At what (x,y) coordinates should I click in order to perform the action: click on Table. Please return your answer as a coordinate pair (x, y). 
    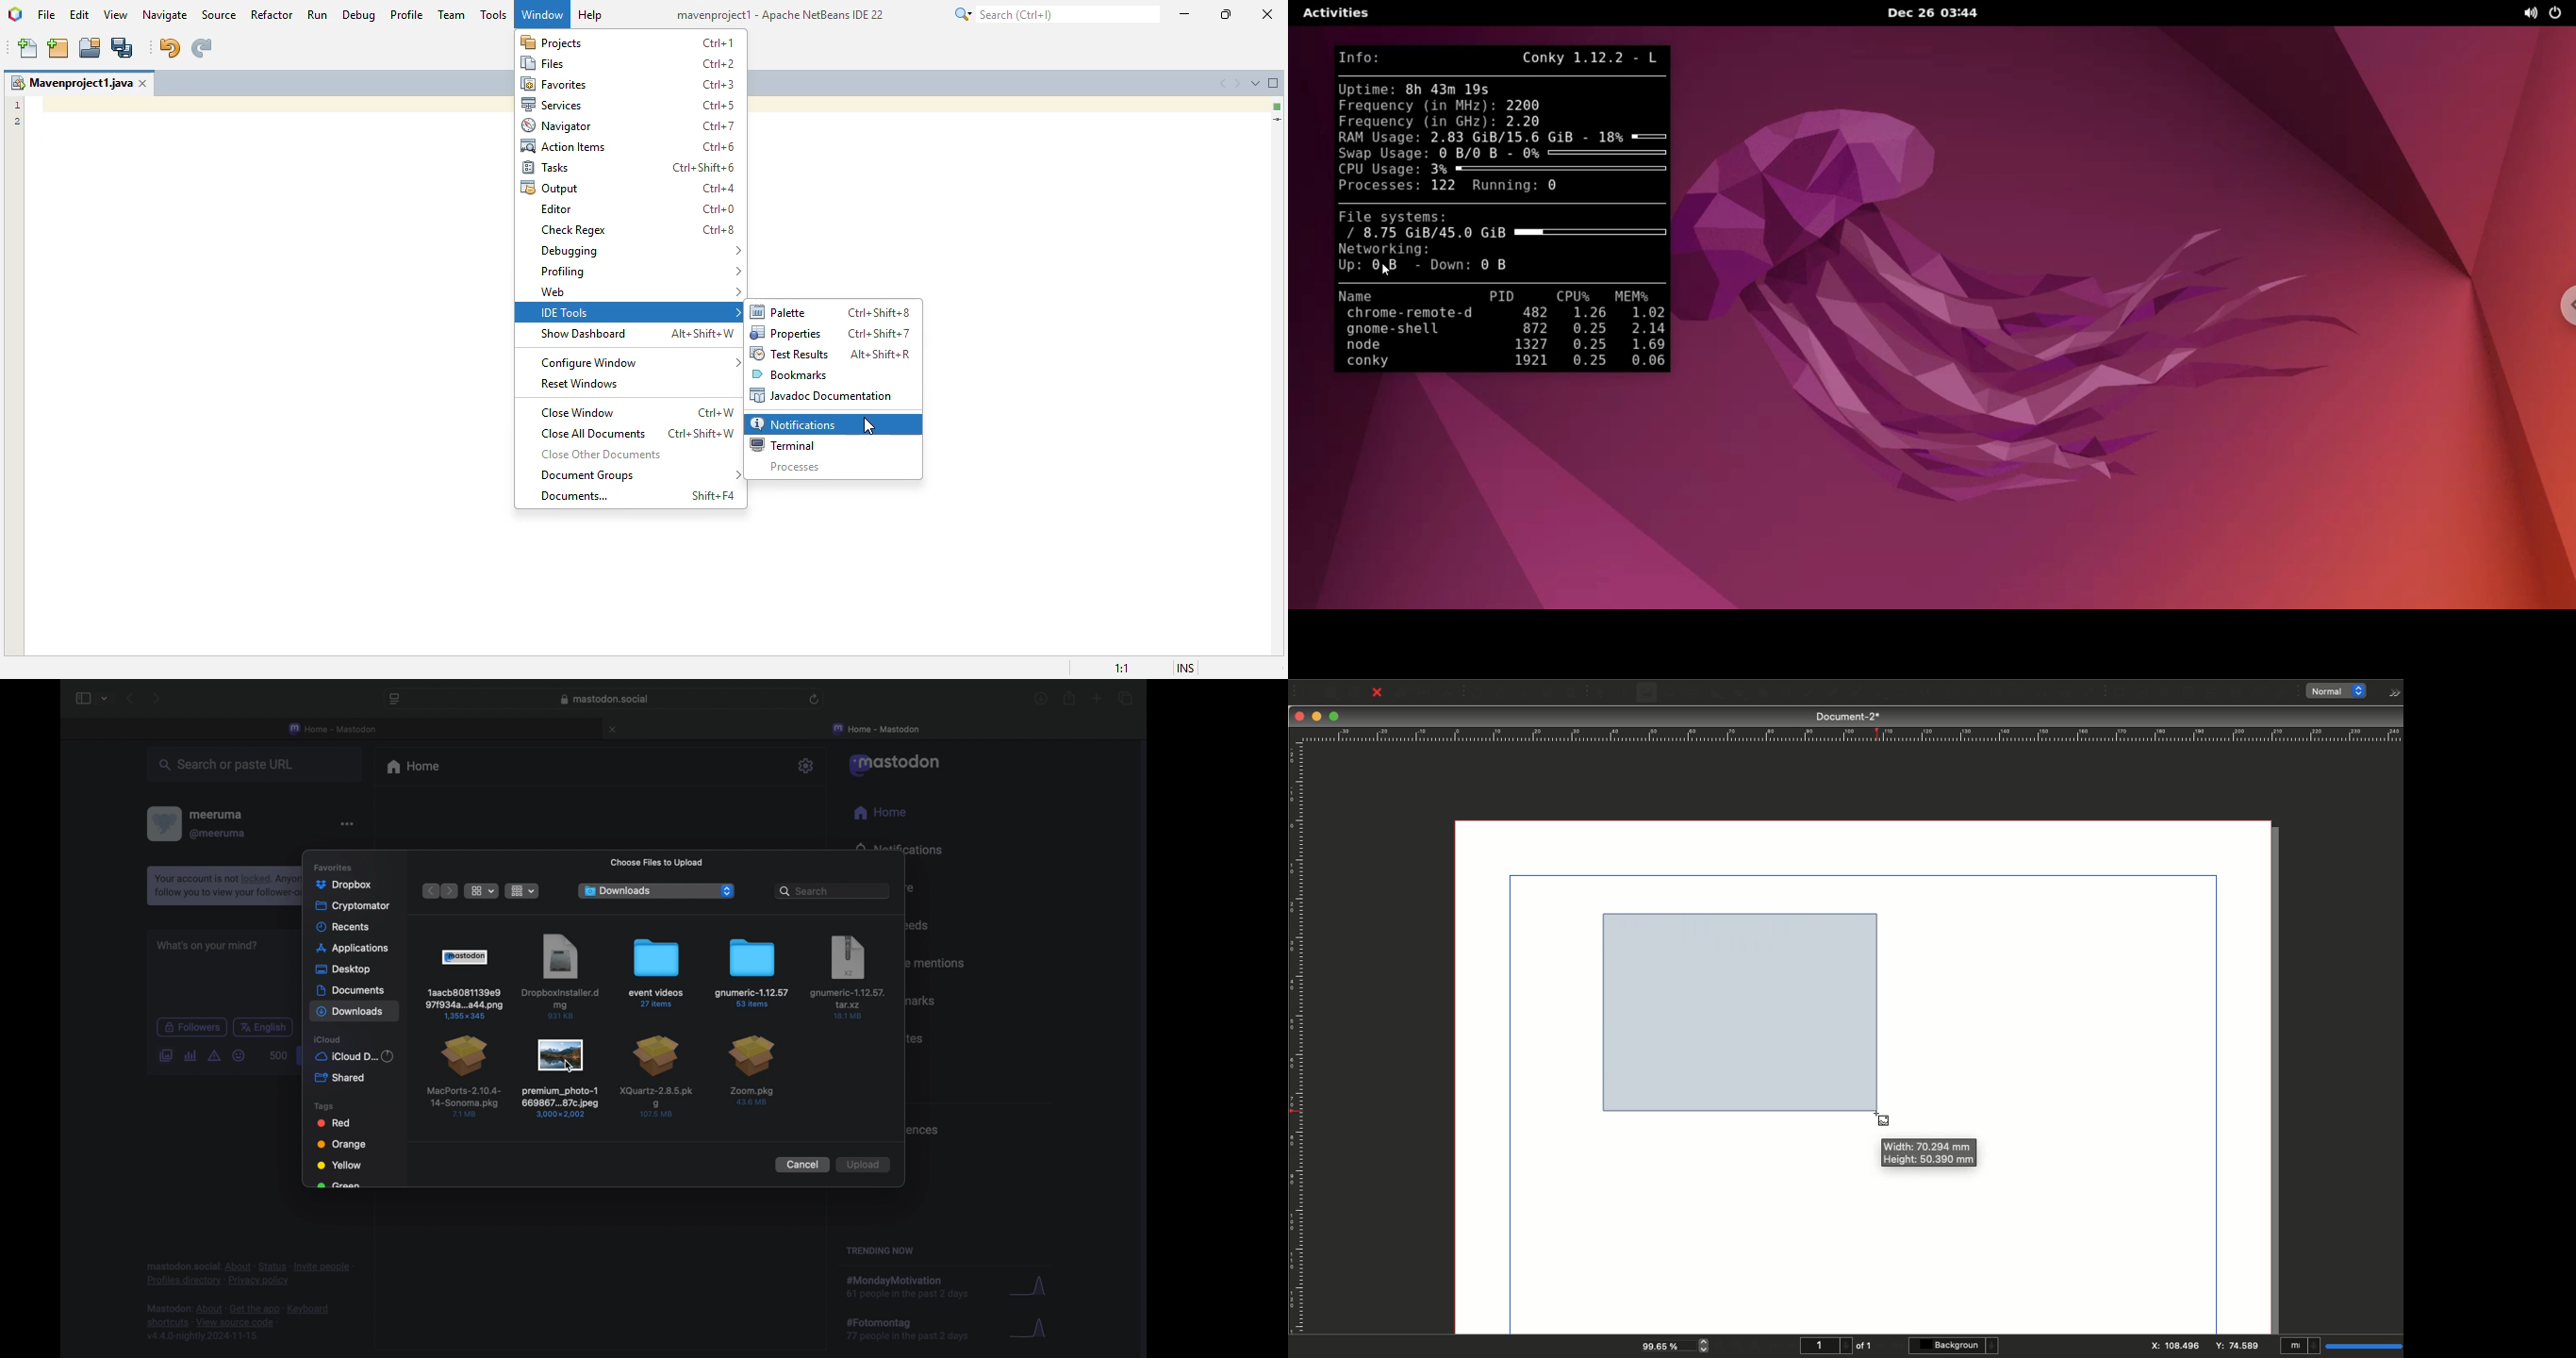
    Looking at the image, I should click on (1693, 694).